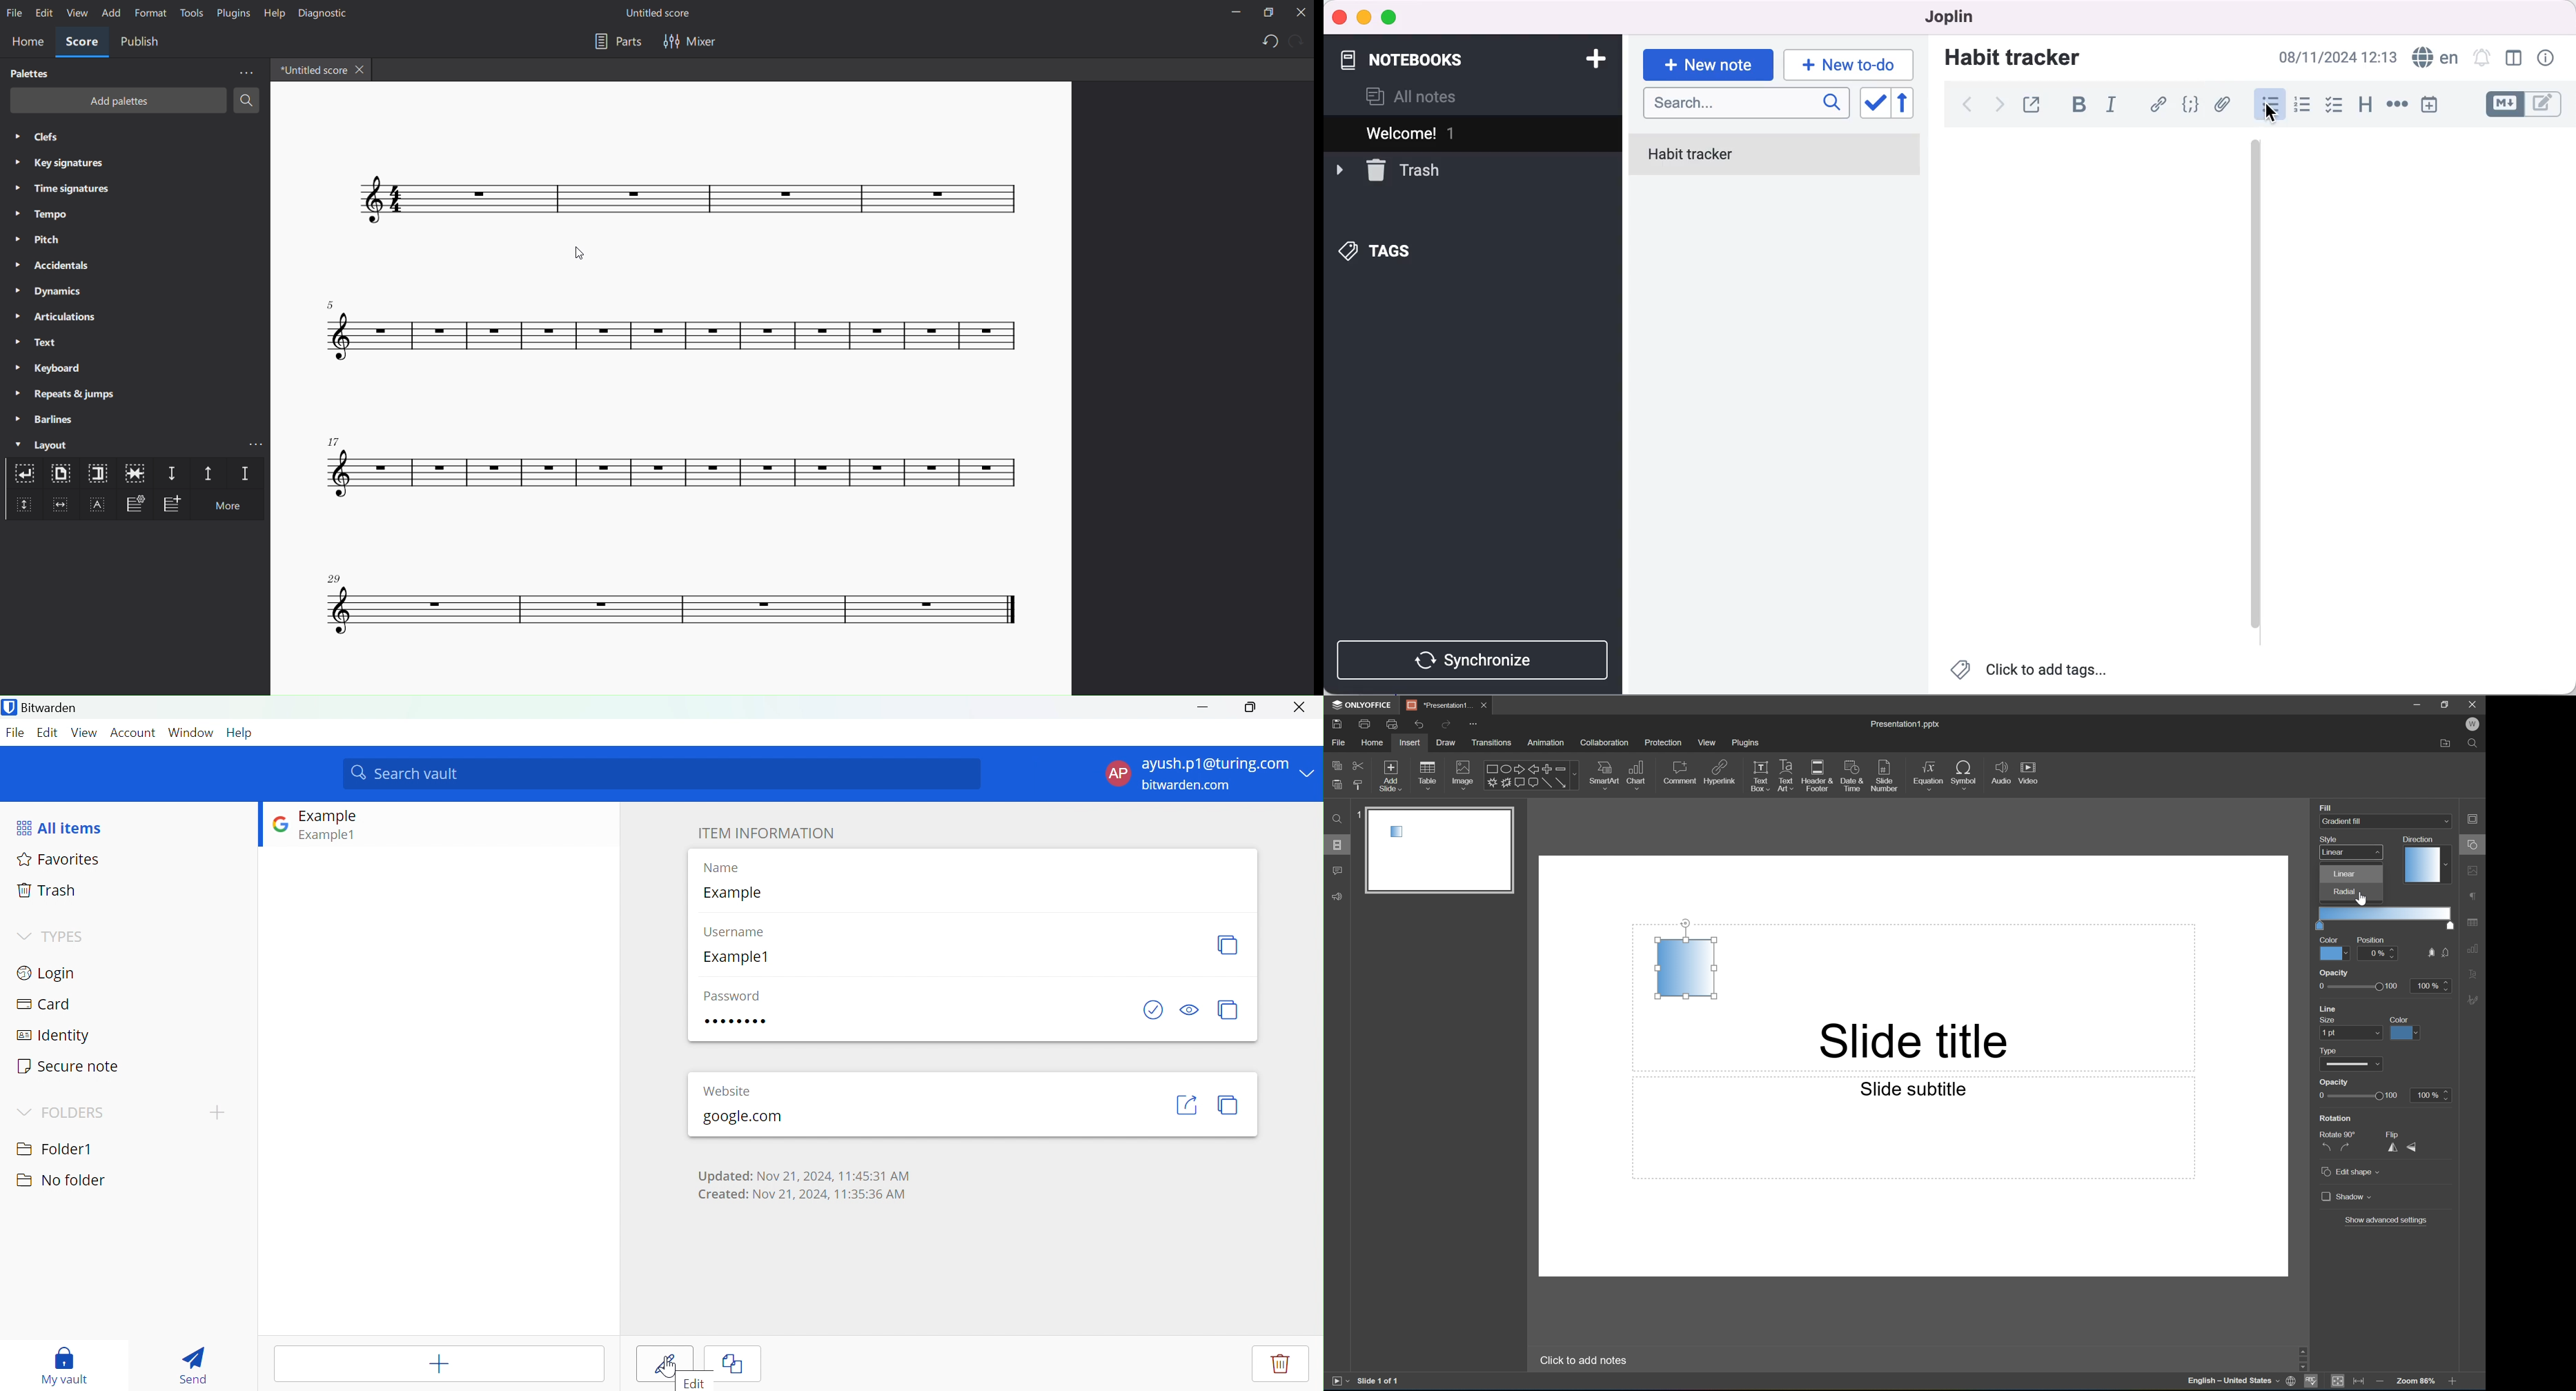 The height and width of the screenshot is (1400, 2576). What do you see at coordinates (2012, 56) in the screenshot?
I see `habit tracker` at bounding box center [2012, 56].